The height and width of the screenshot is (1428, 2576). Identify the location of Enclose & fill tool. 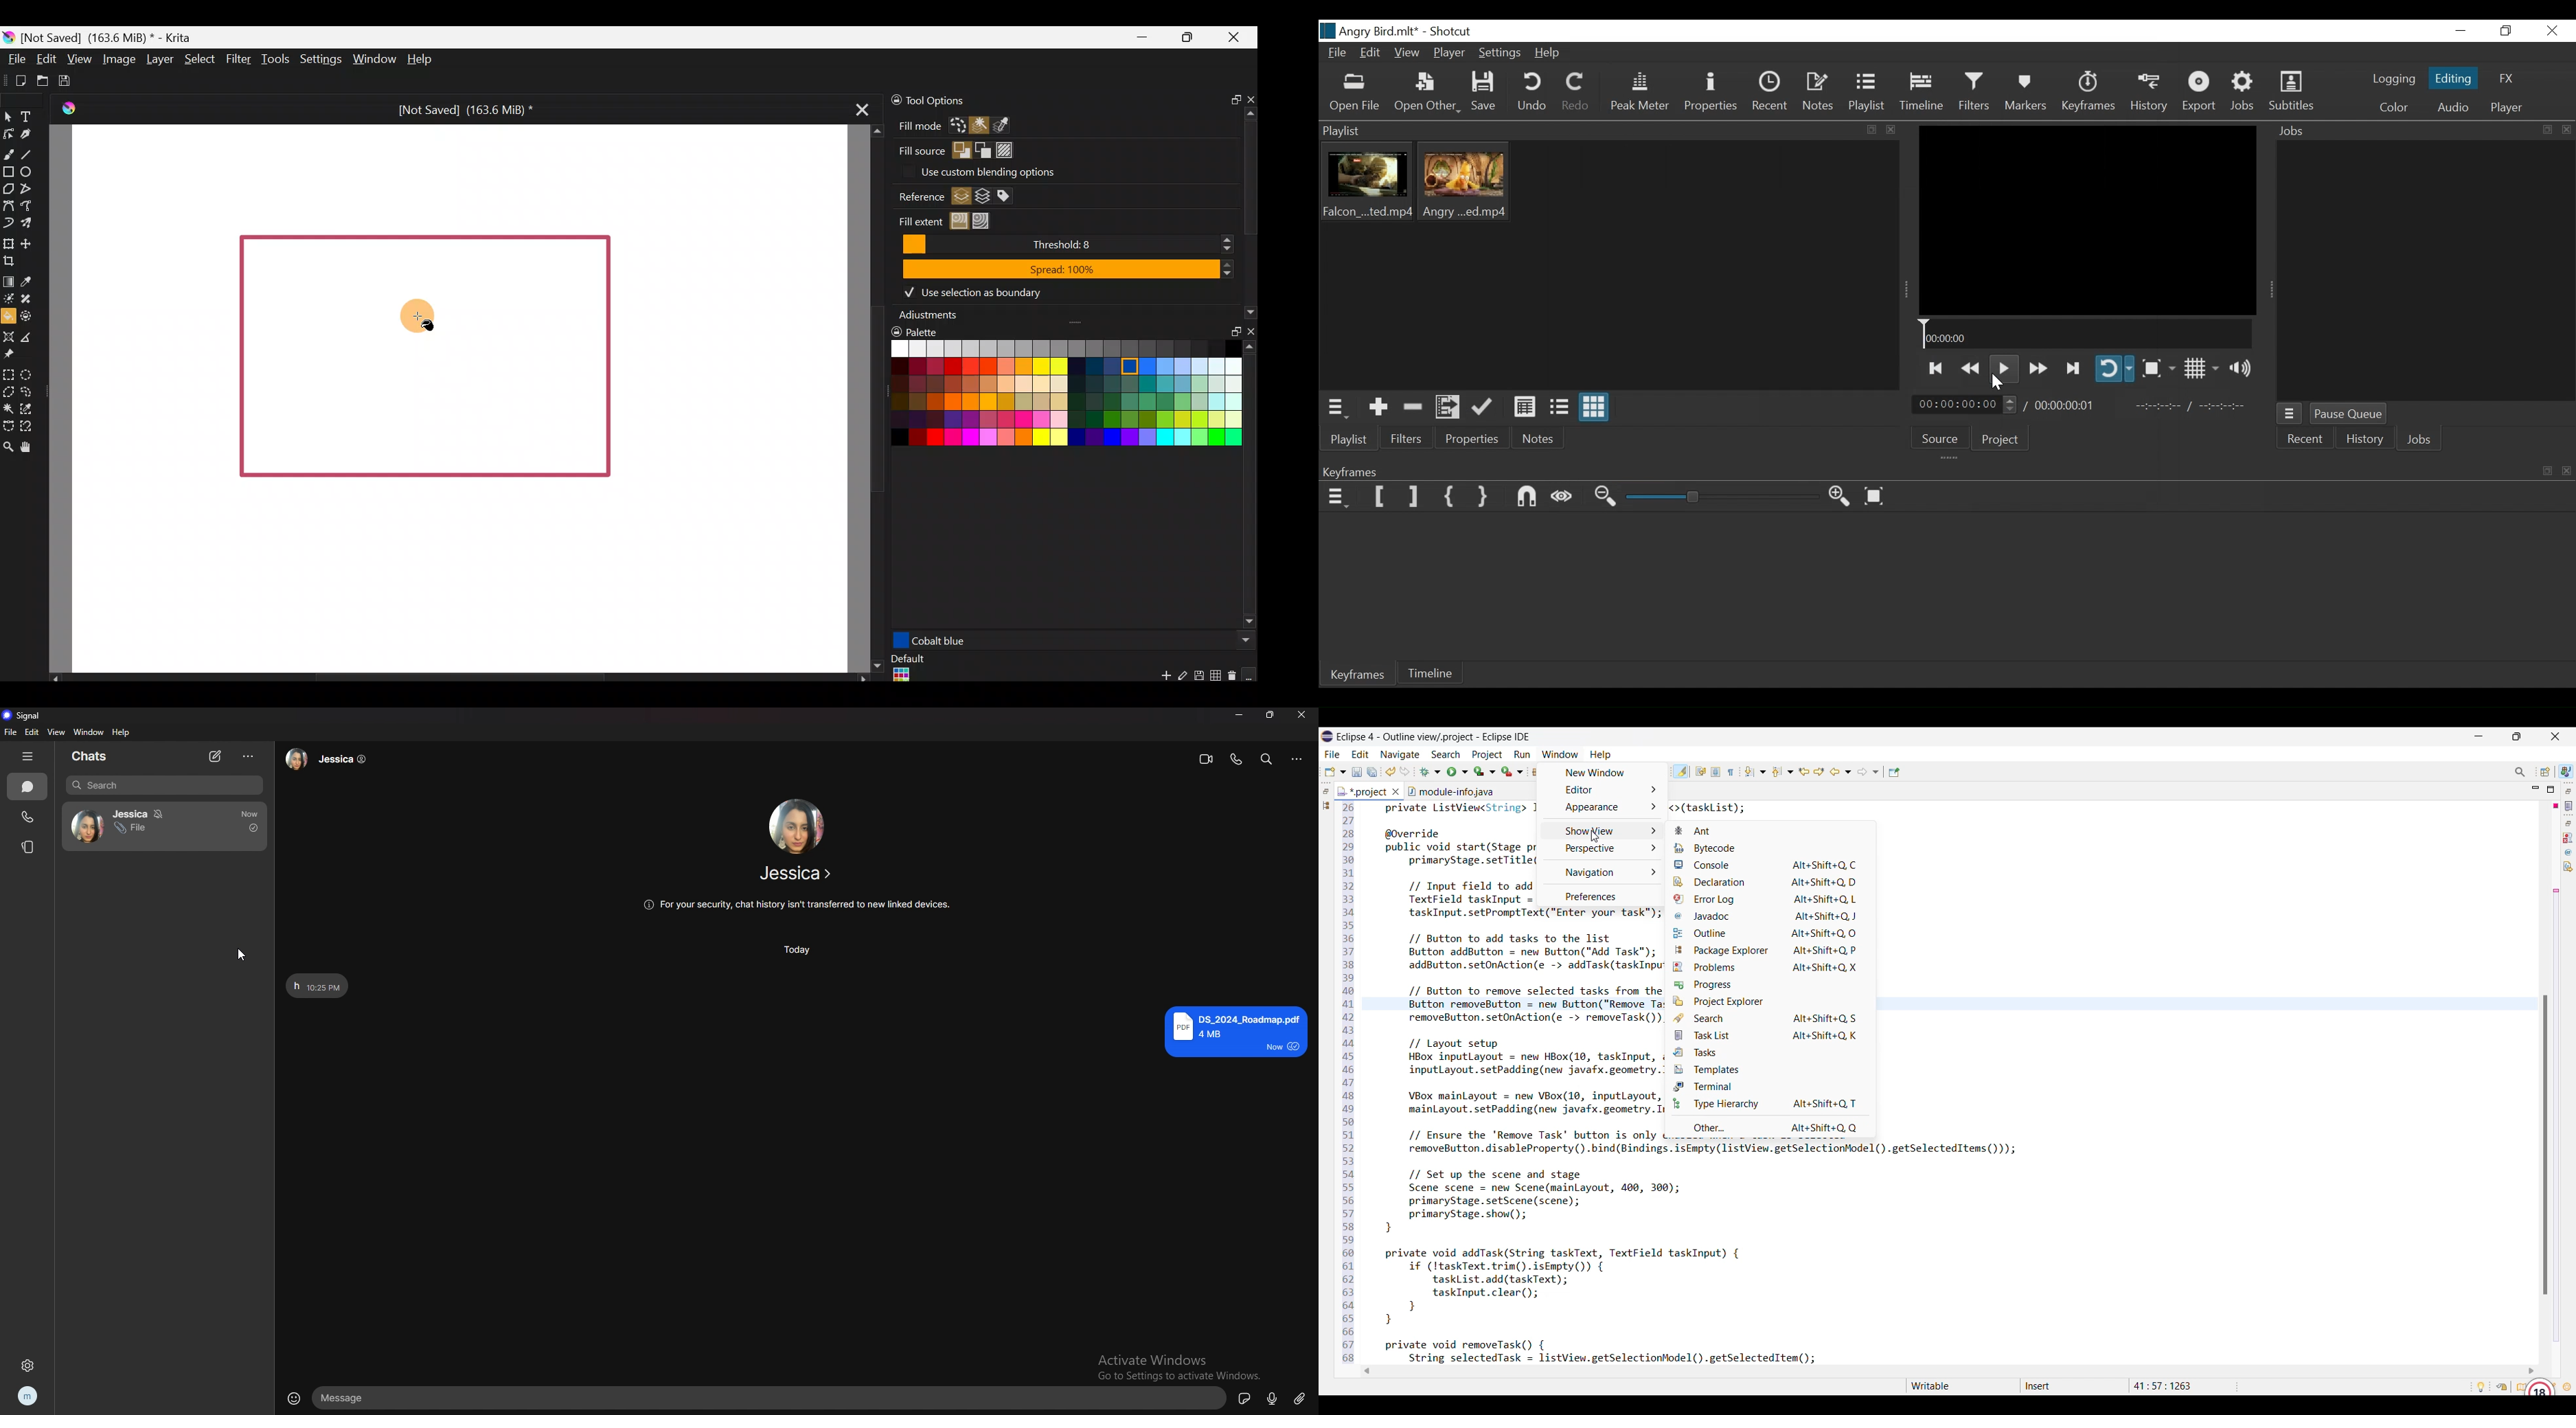
(31, 316).